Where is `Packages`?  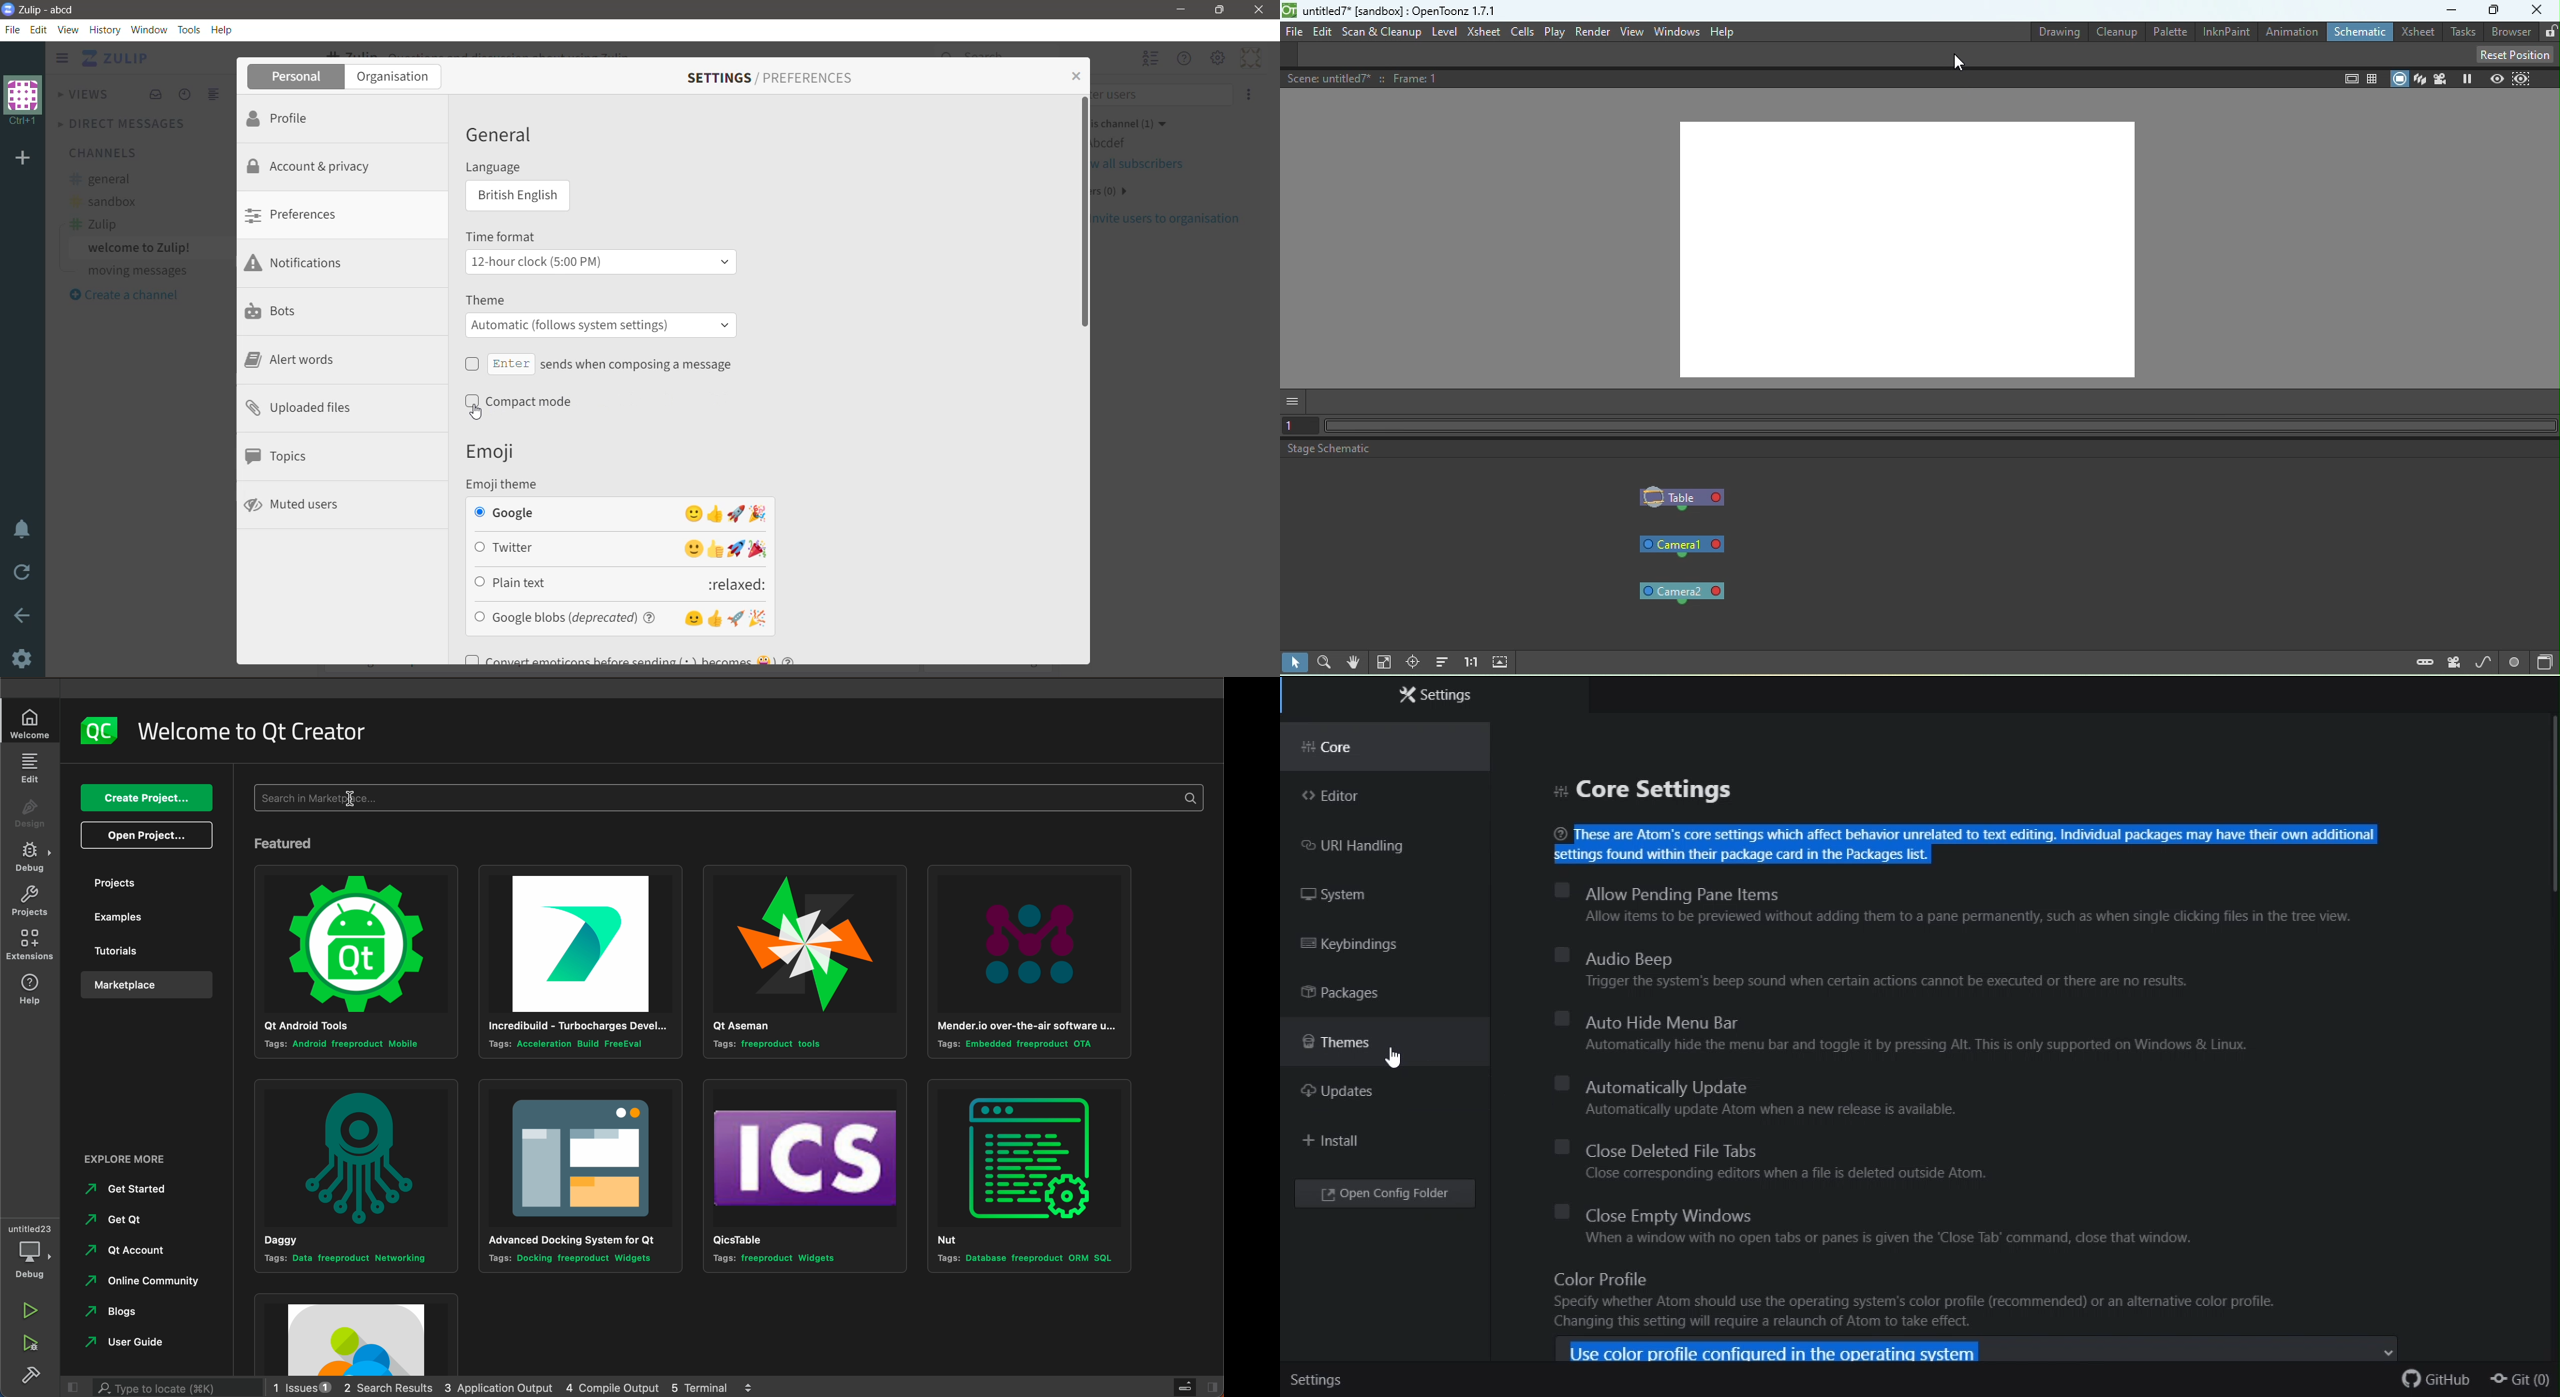 Packages is located at coordinates (1356, 995).